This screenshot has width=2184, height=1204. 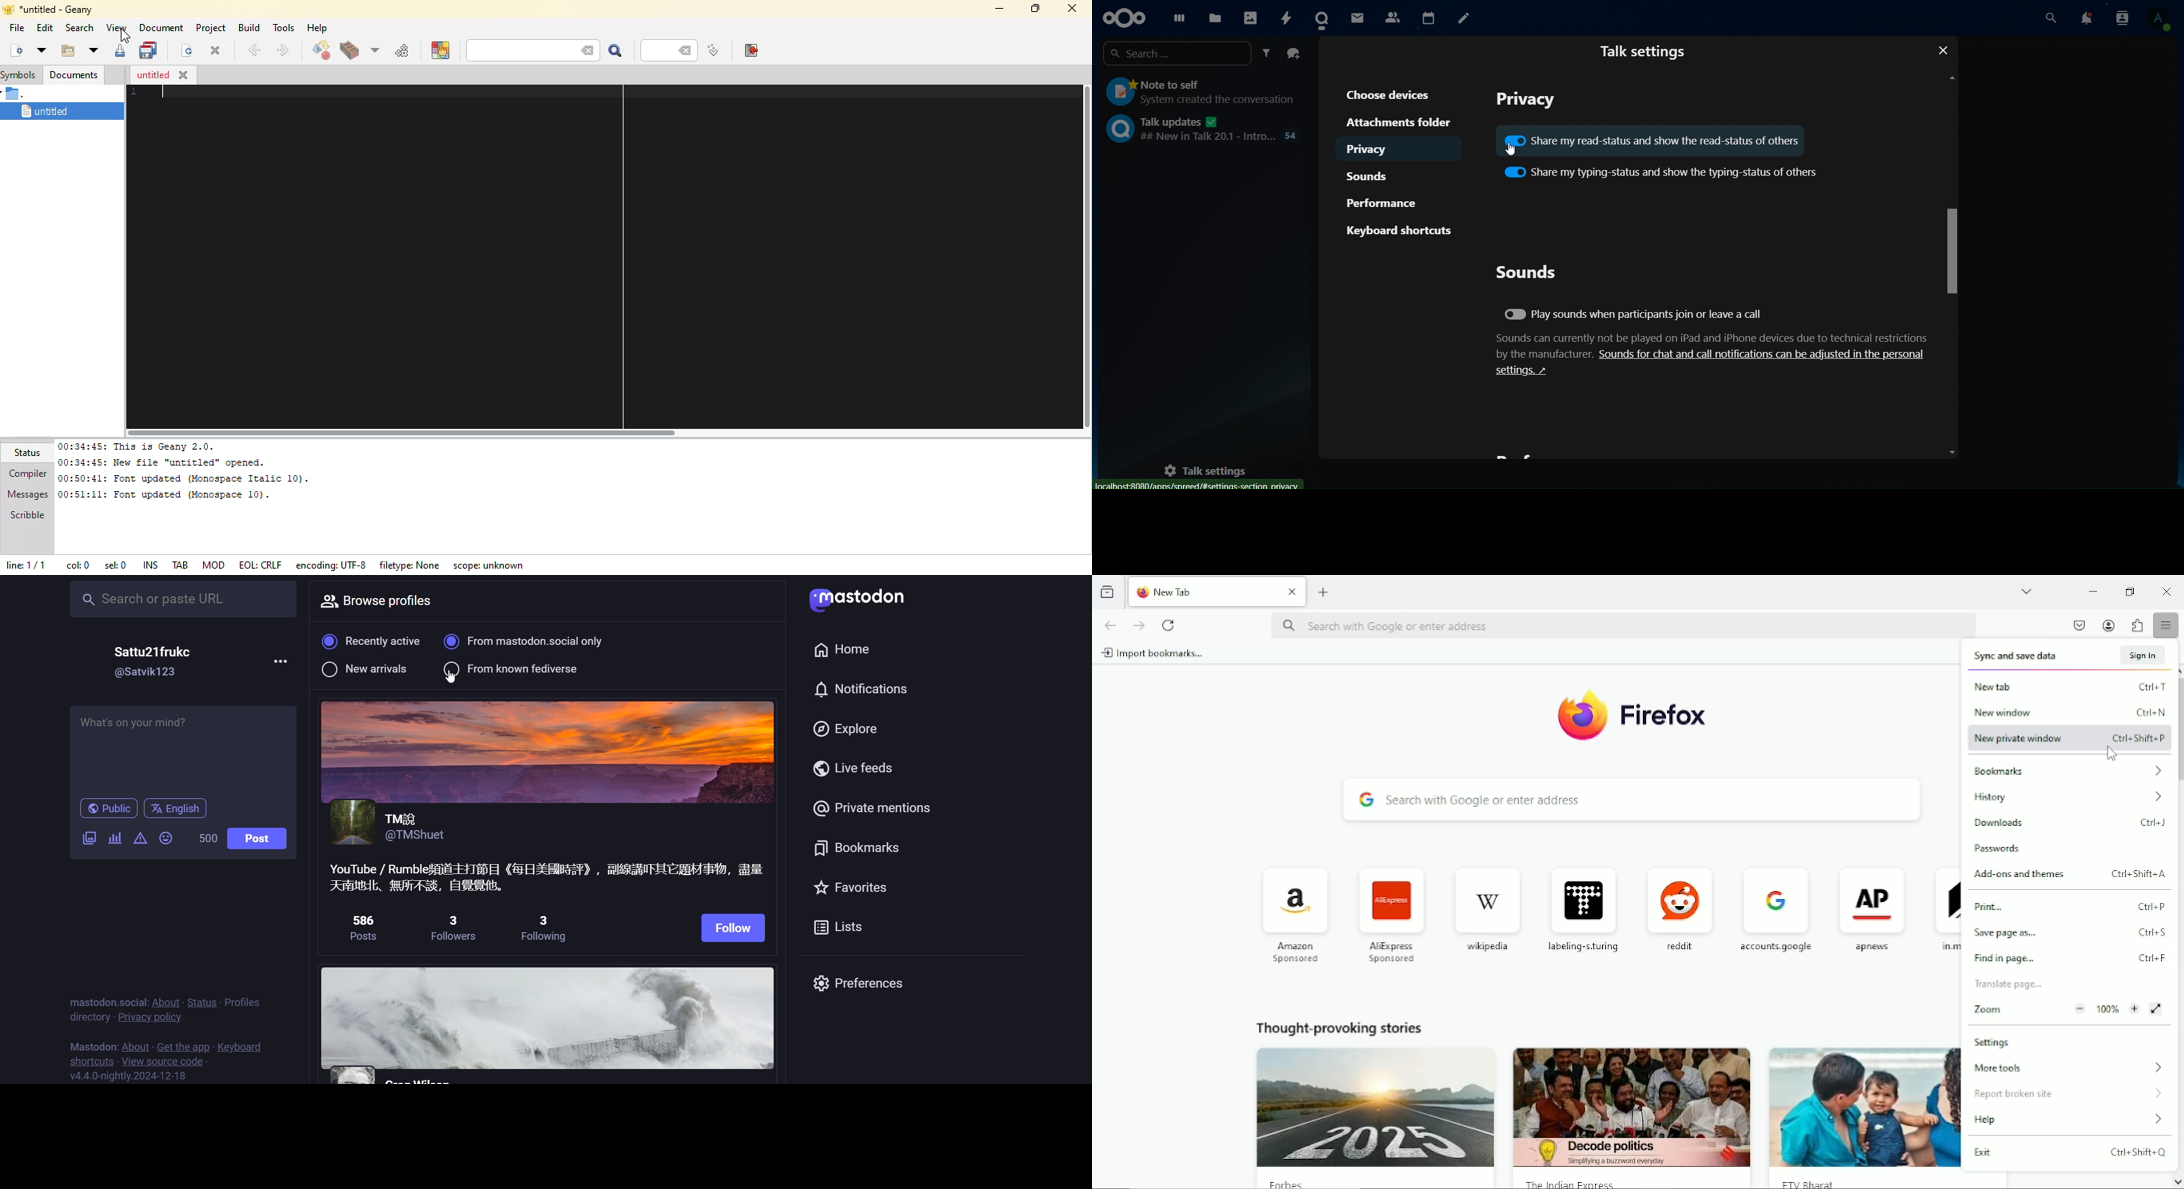 What do you see at coordinates (546, 881) in the screenshot?
I see `YouTube / RumbleSfiE-HTEHH (EHXENIT) , AETHEEMSEY, Bik
Keath, MASE, ERR,` at bounding box center [546, 881].